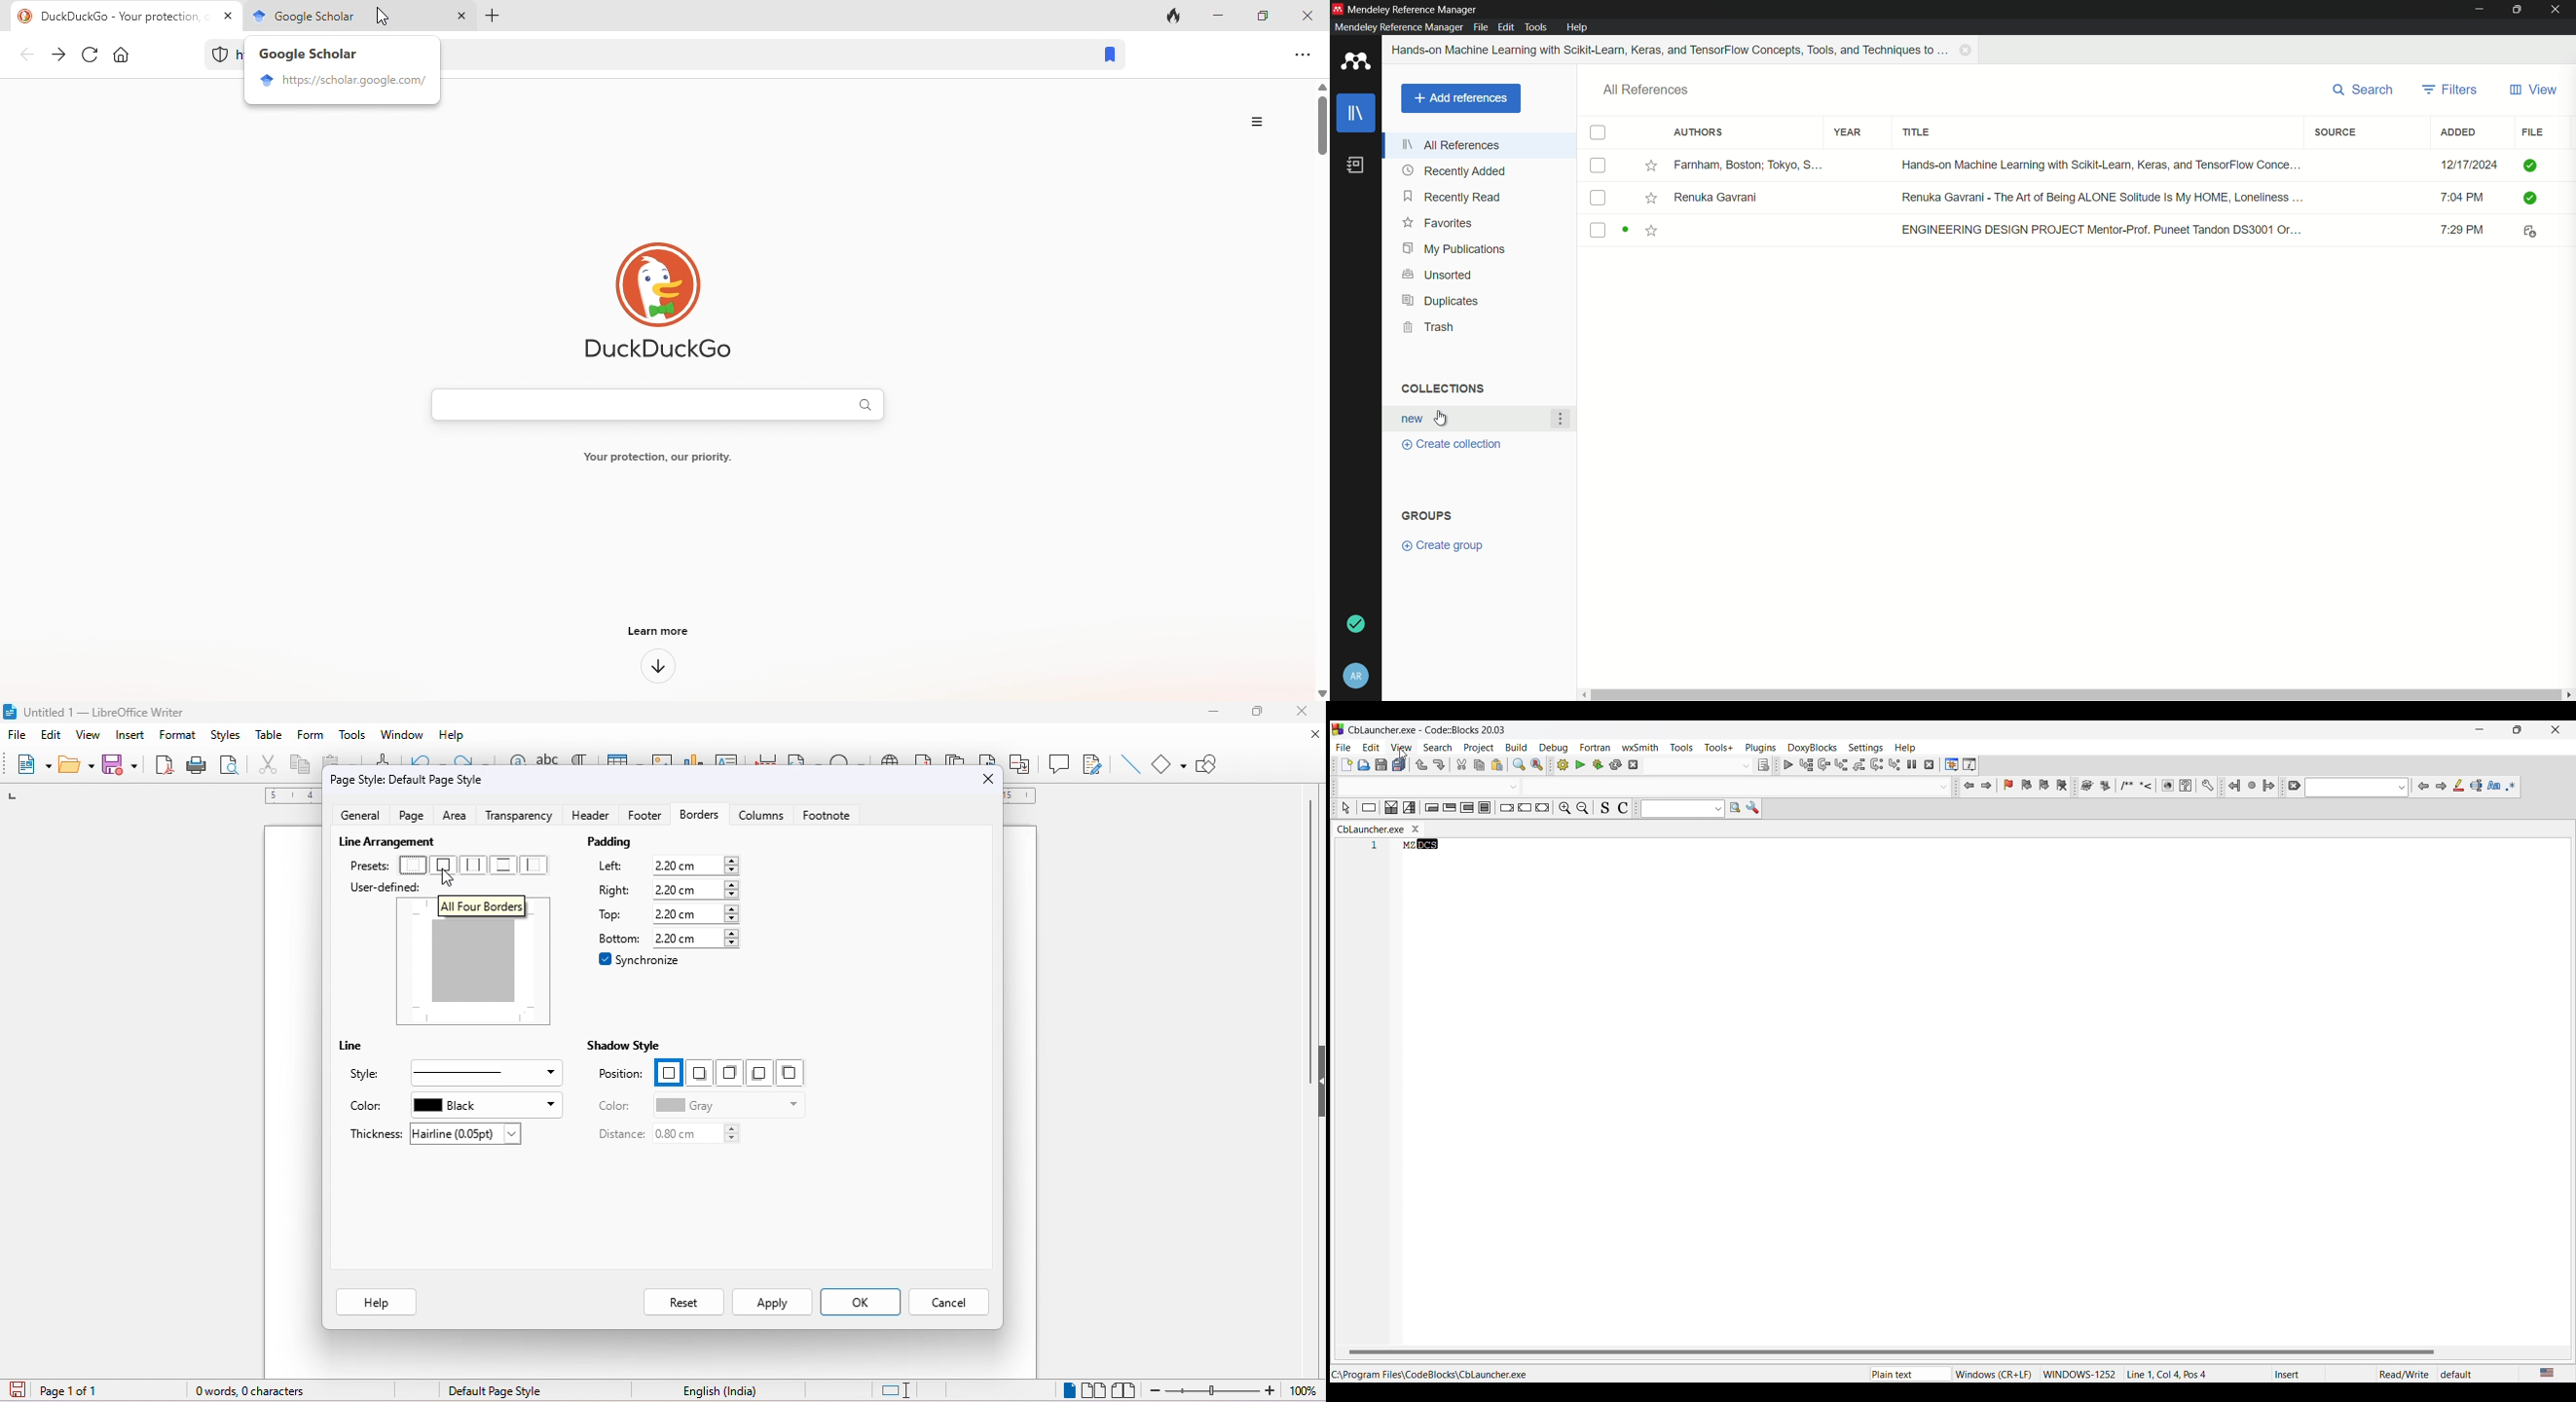 The height and width of the screenshot is (1428, 2576). Describe the element at coordinates (1460, 99) in the screenshot. I see `add references` at that location.